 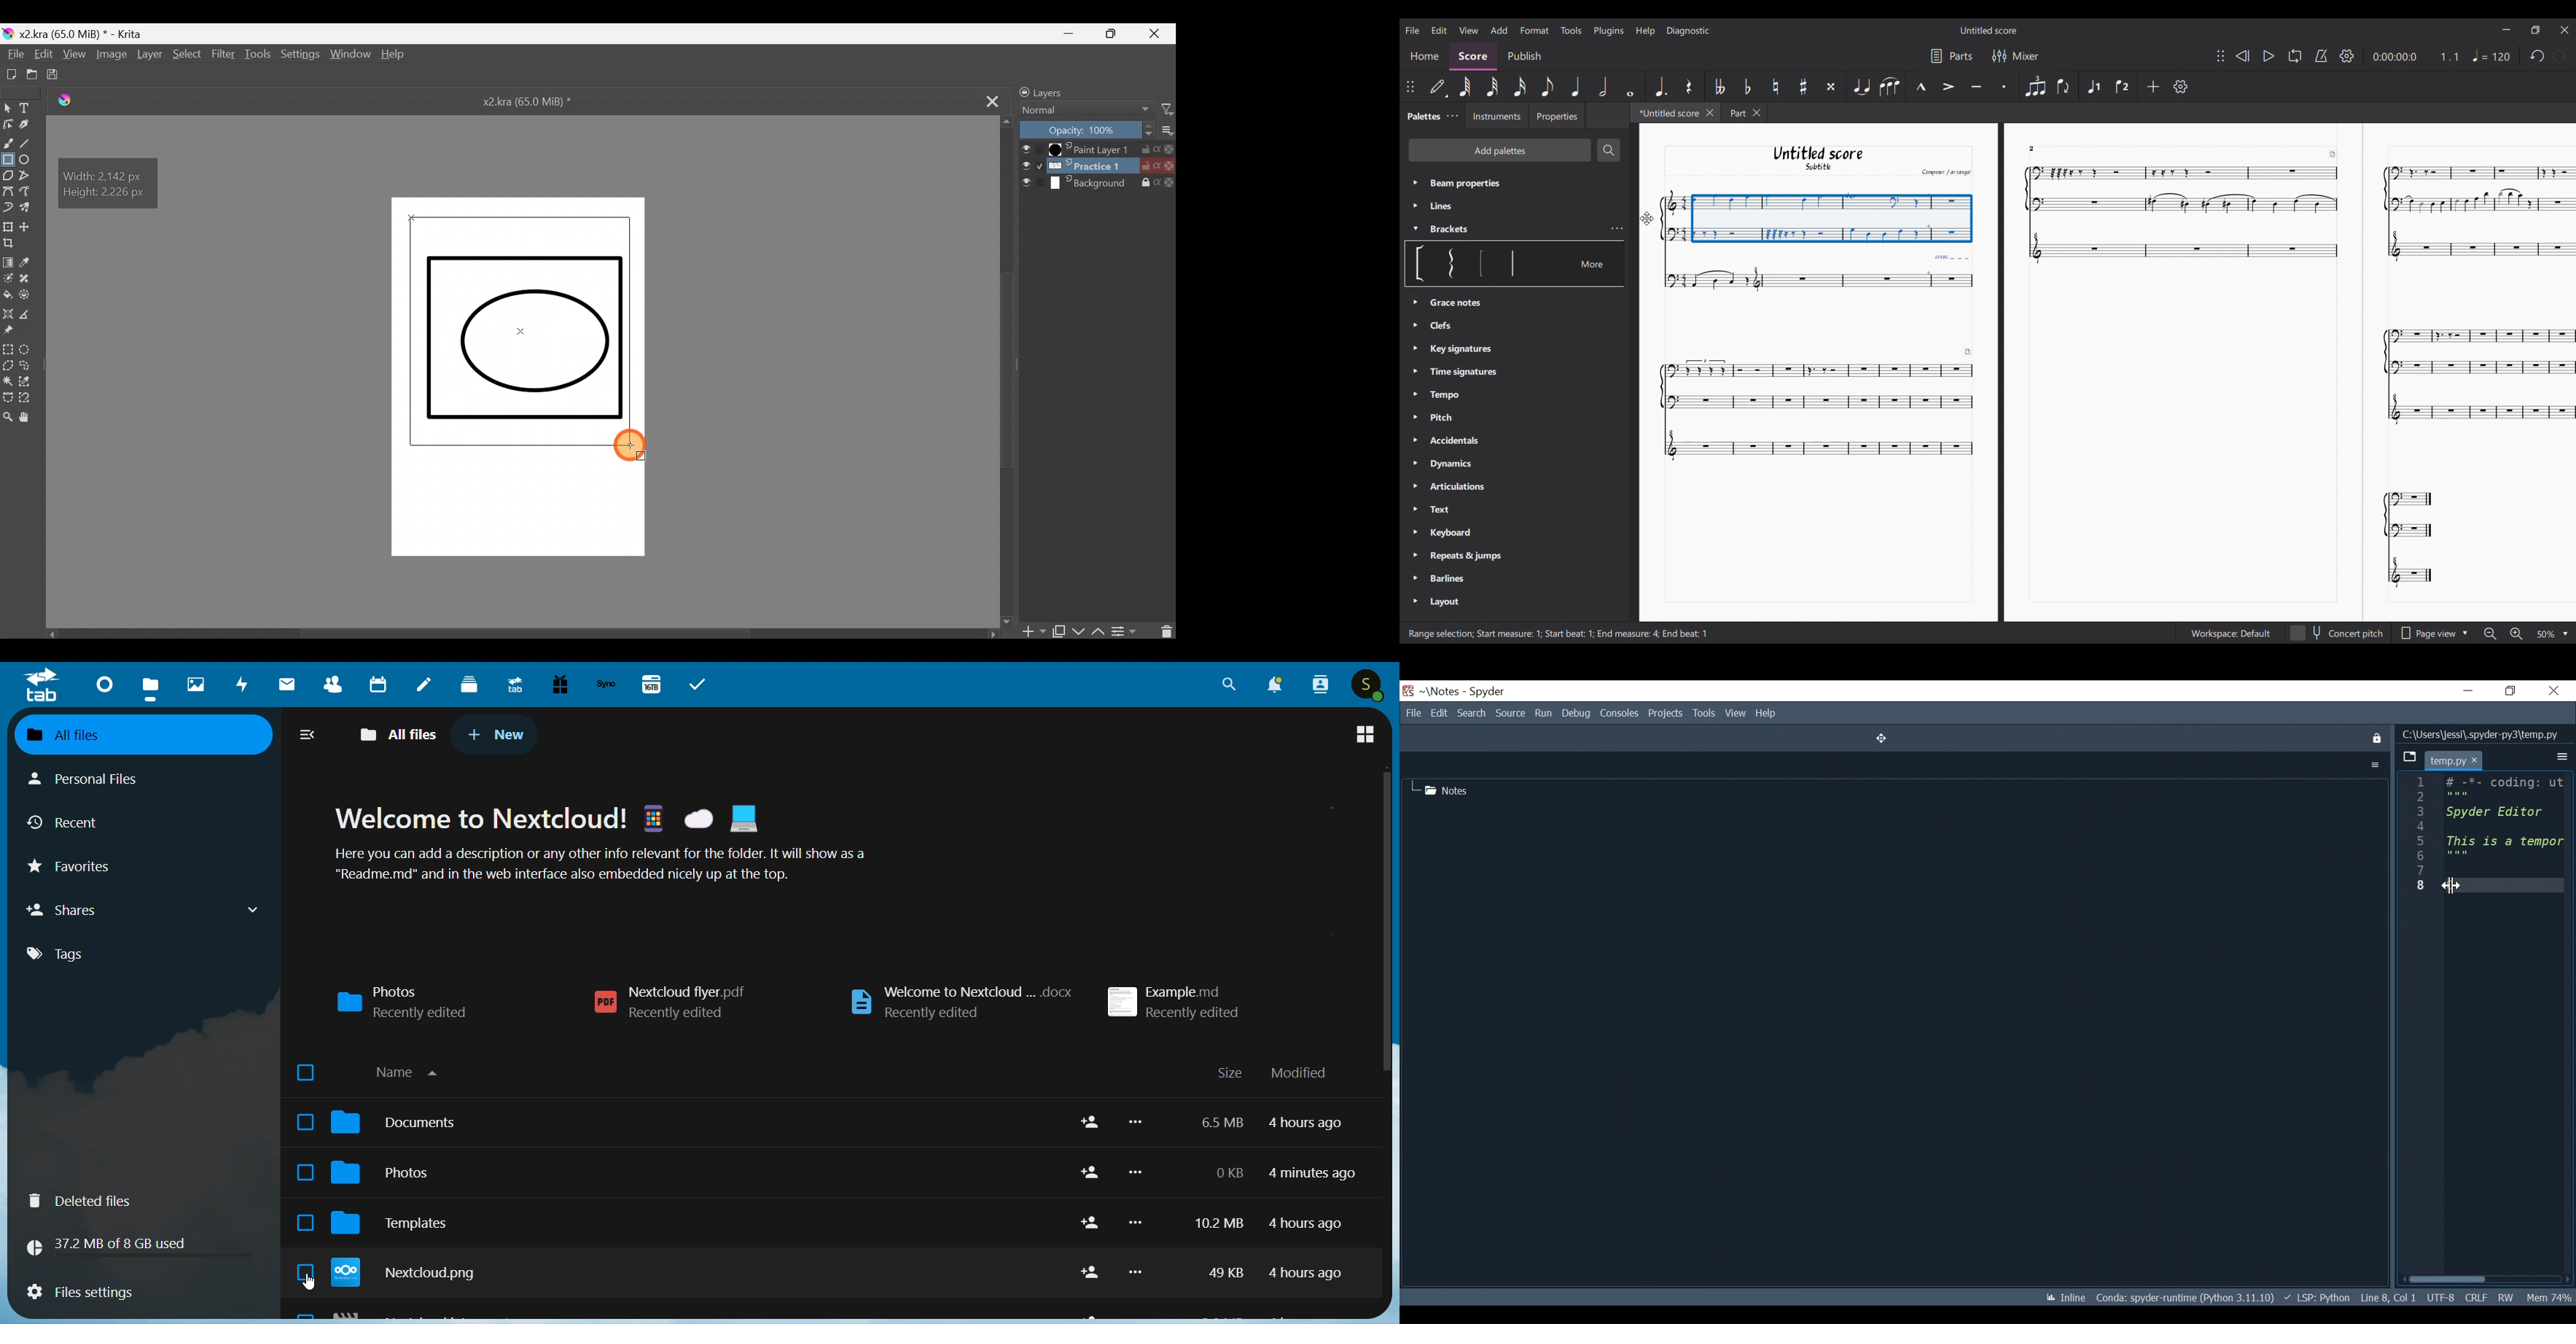 What do you see at coordinates (698, 819) in the screenshot?
I see `Cloud emoji` at bounding box center [698, 819].